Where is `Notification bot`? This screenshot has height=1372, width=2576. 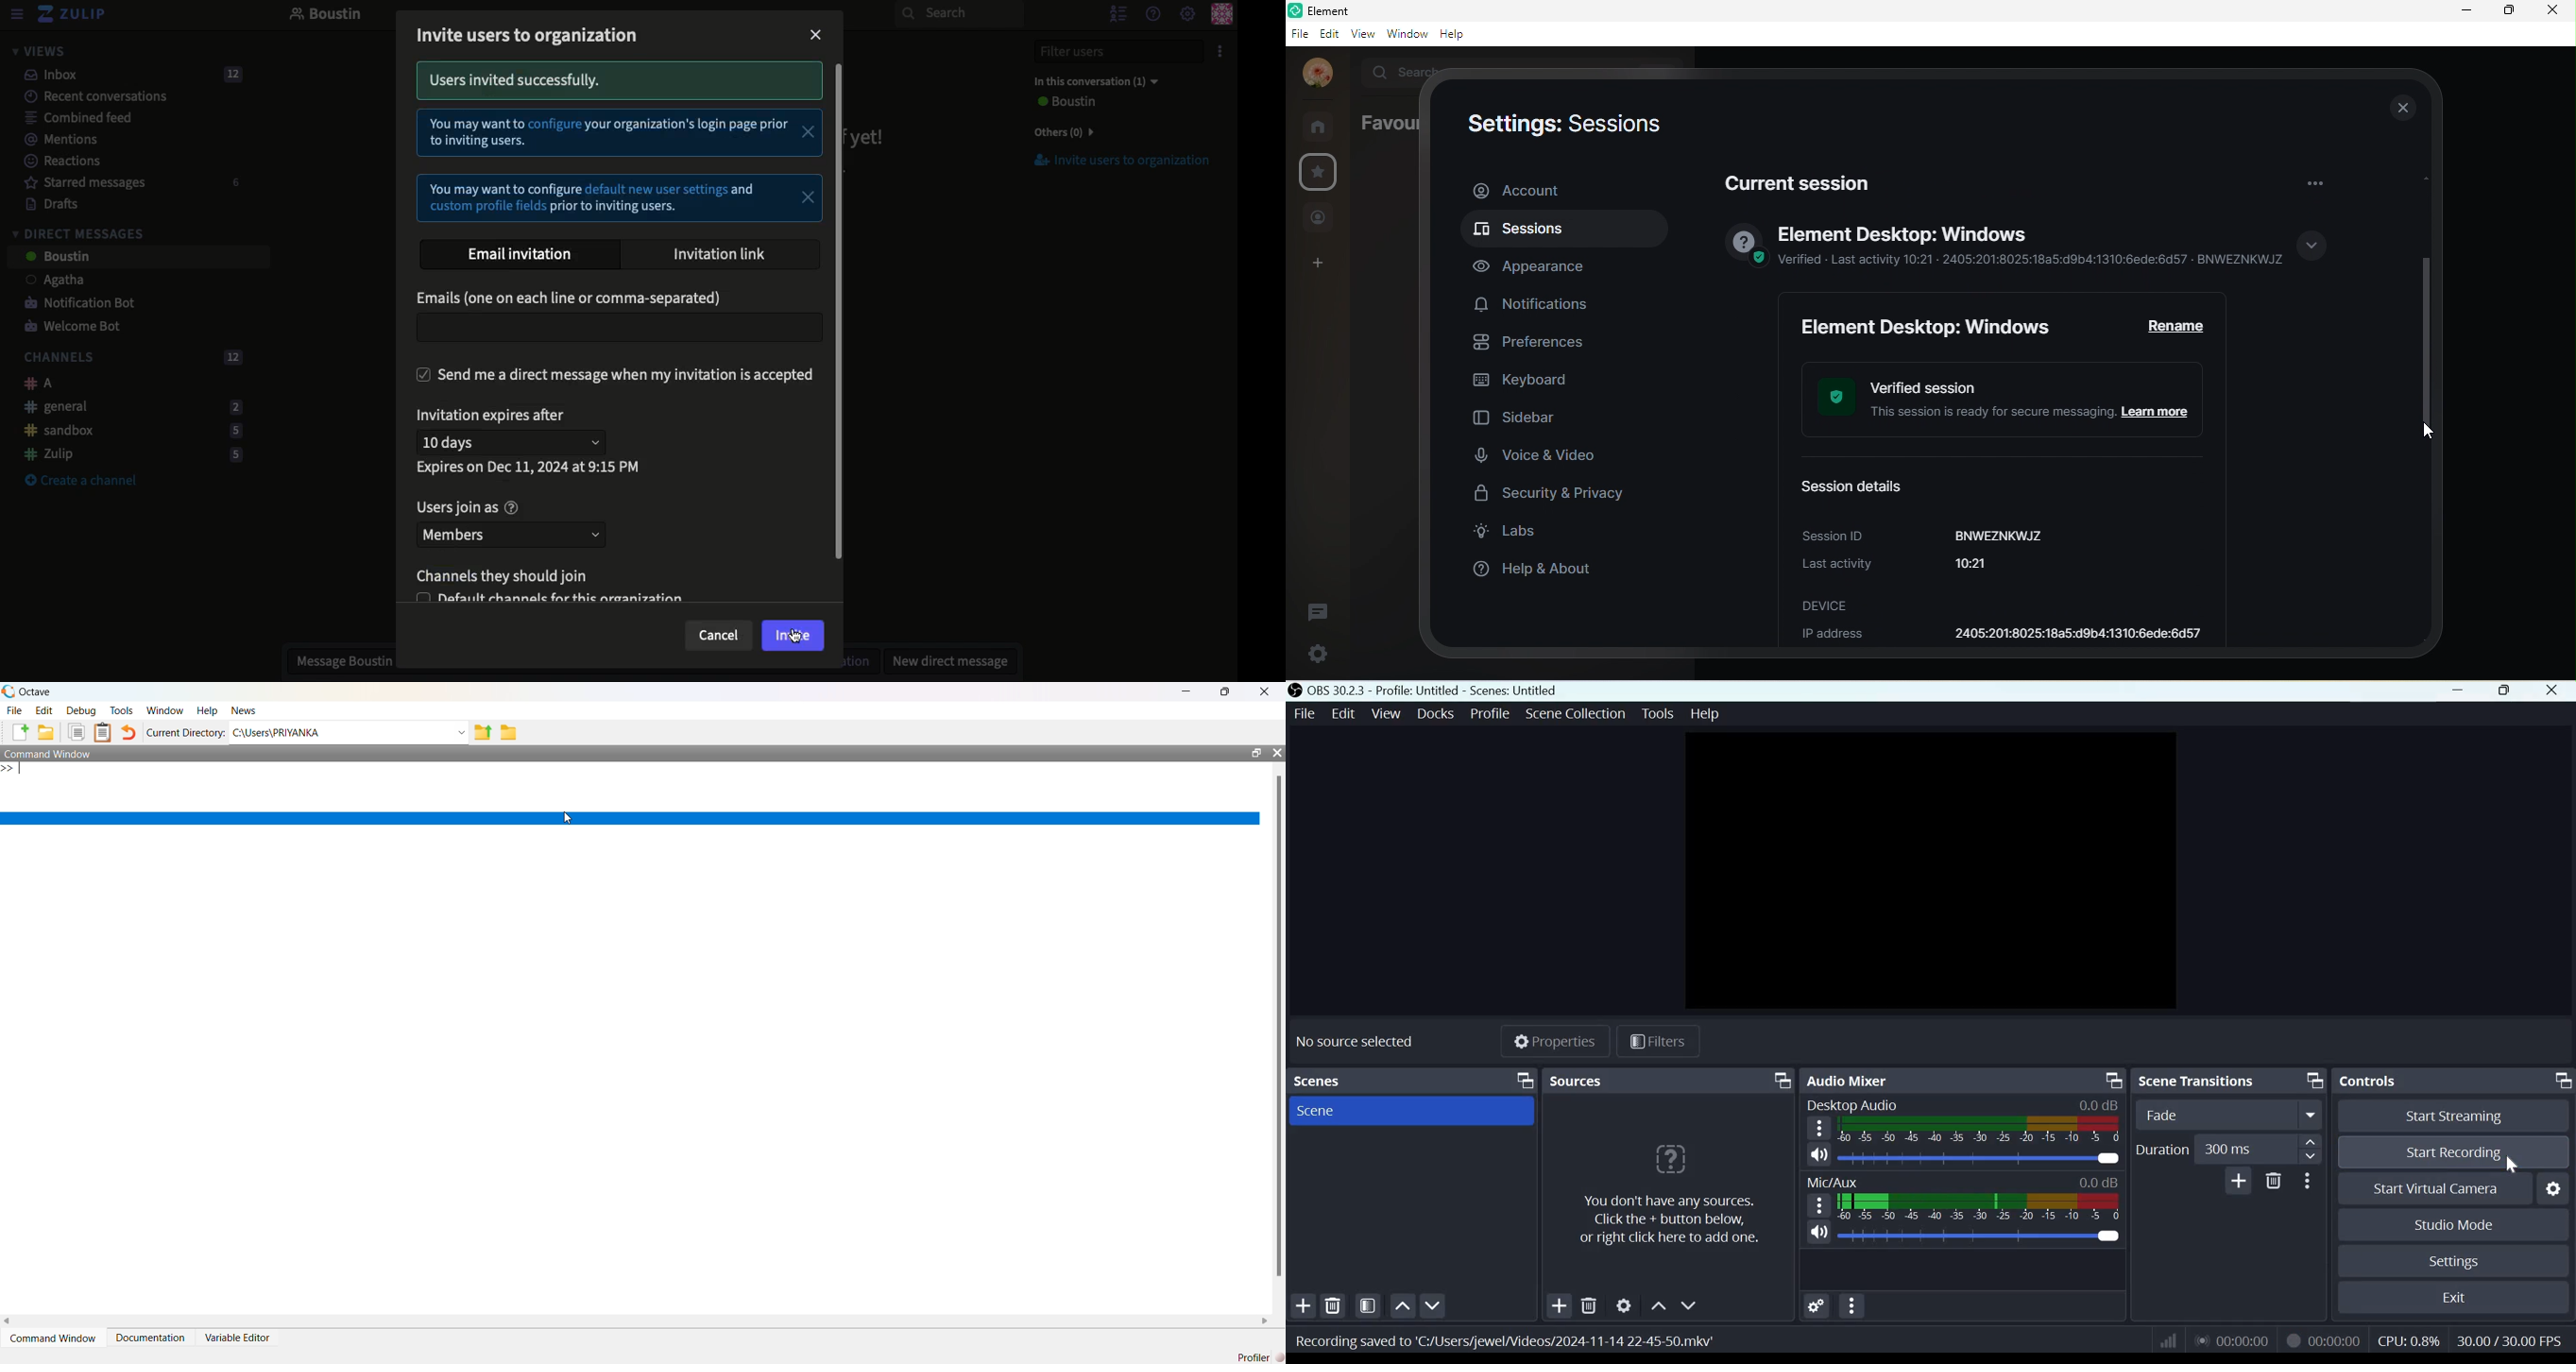
Notification bot is located at coordinates (73, 304).